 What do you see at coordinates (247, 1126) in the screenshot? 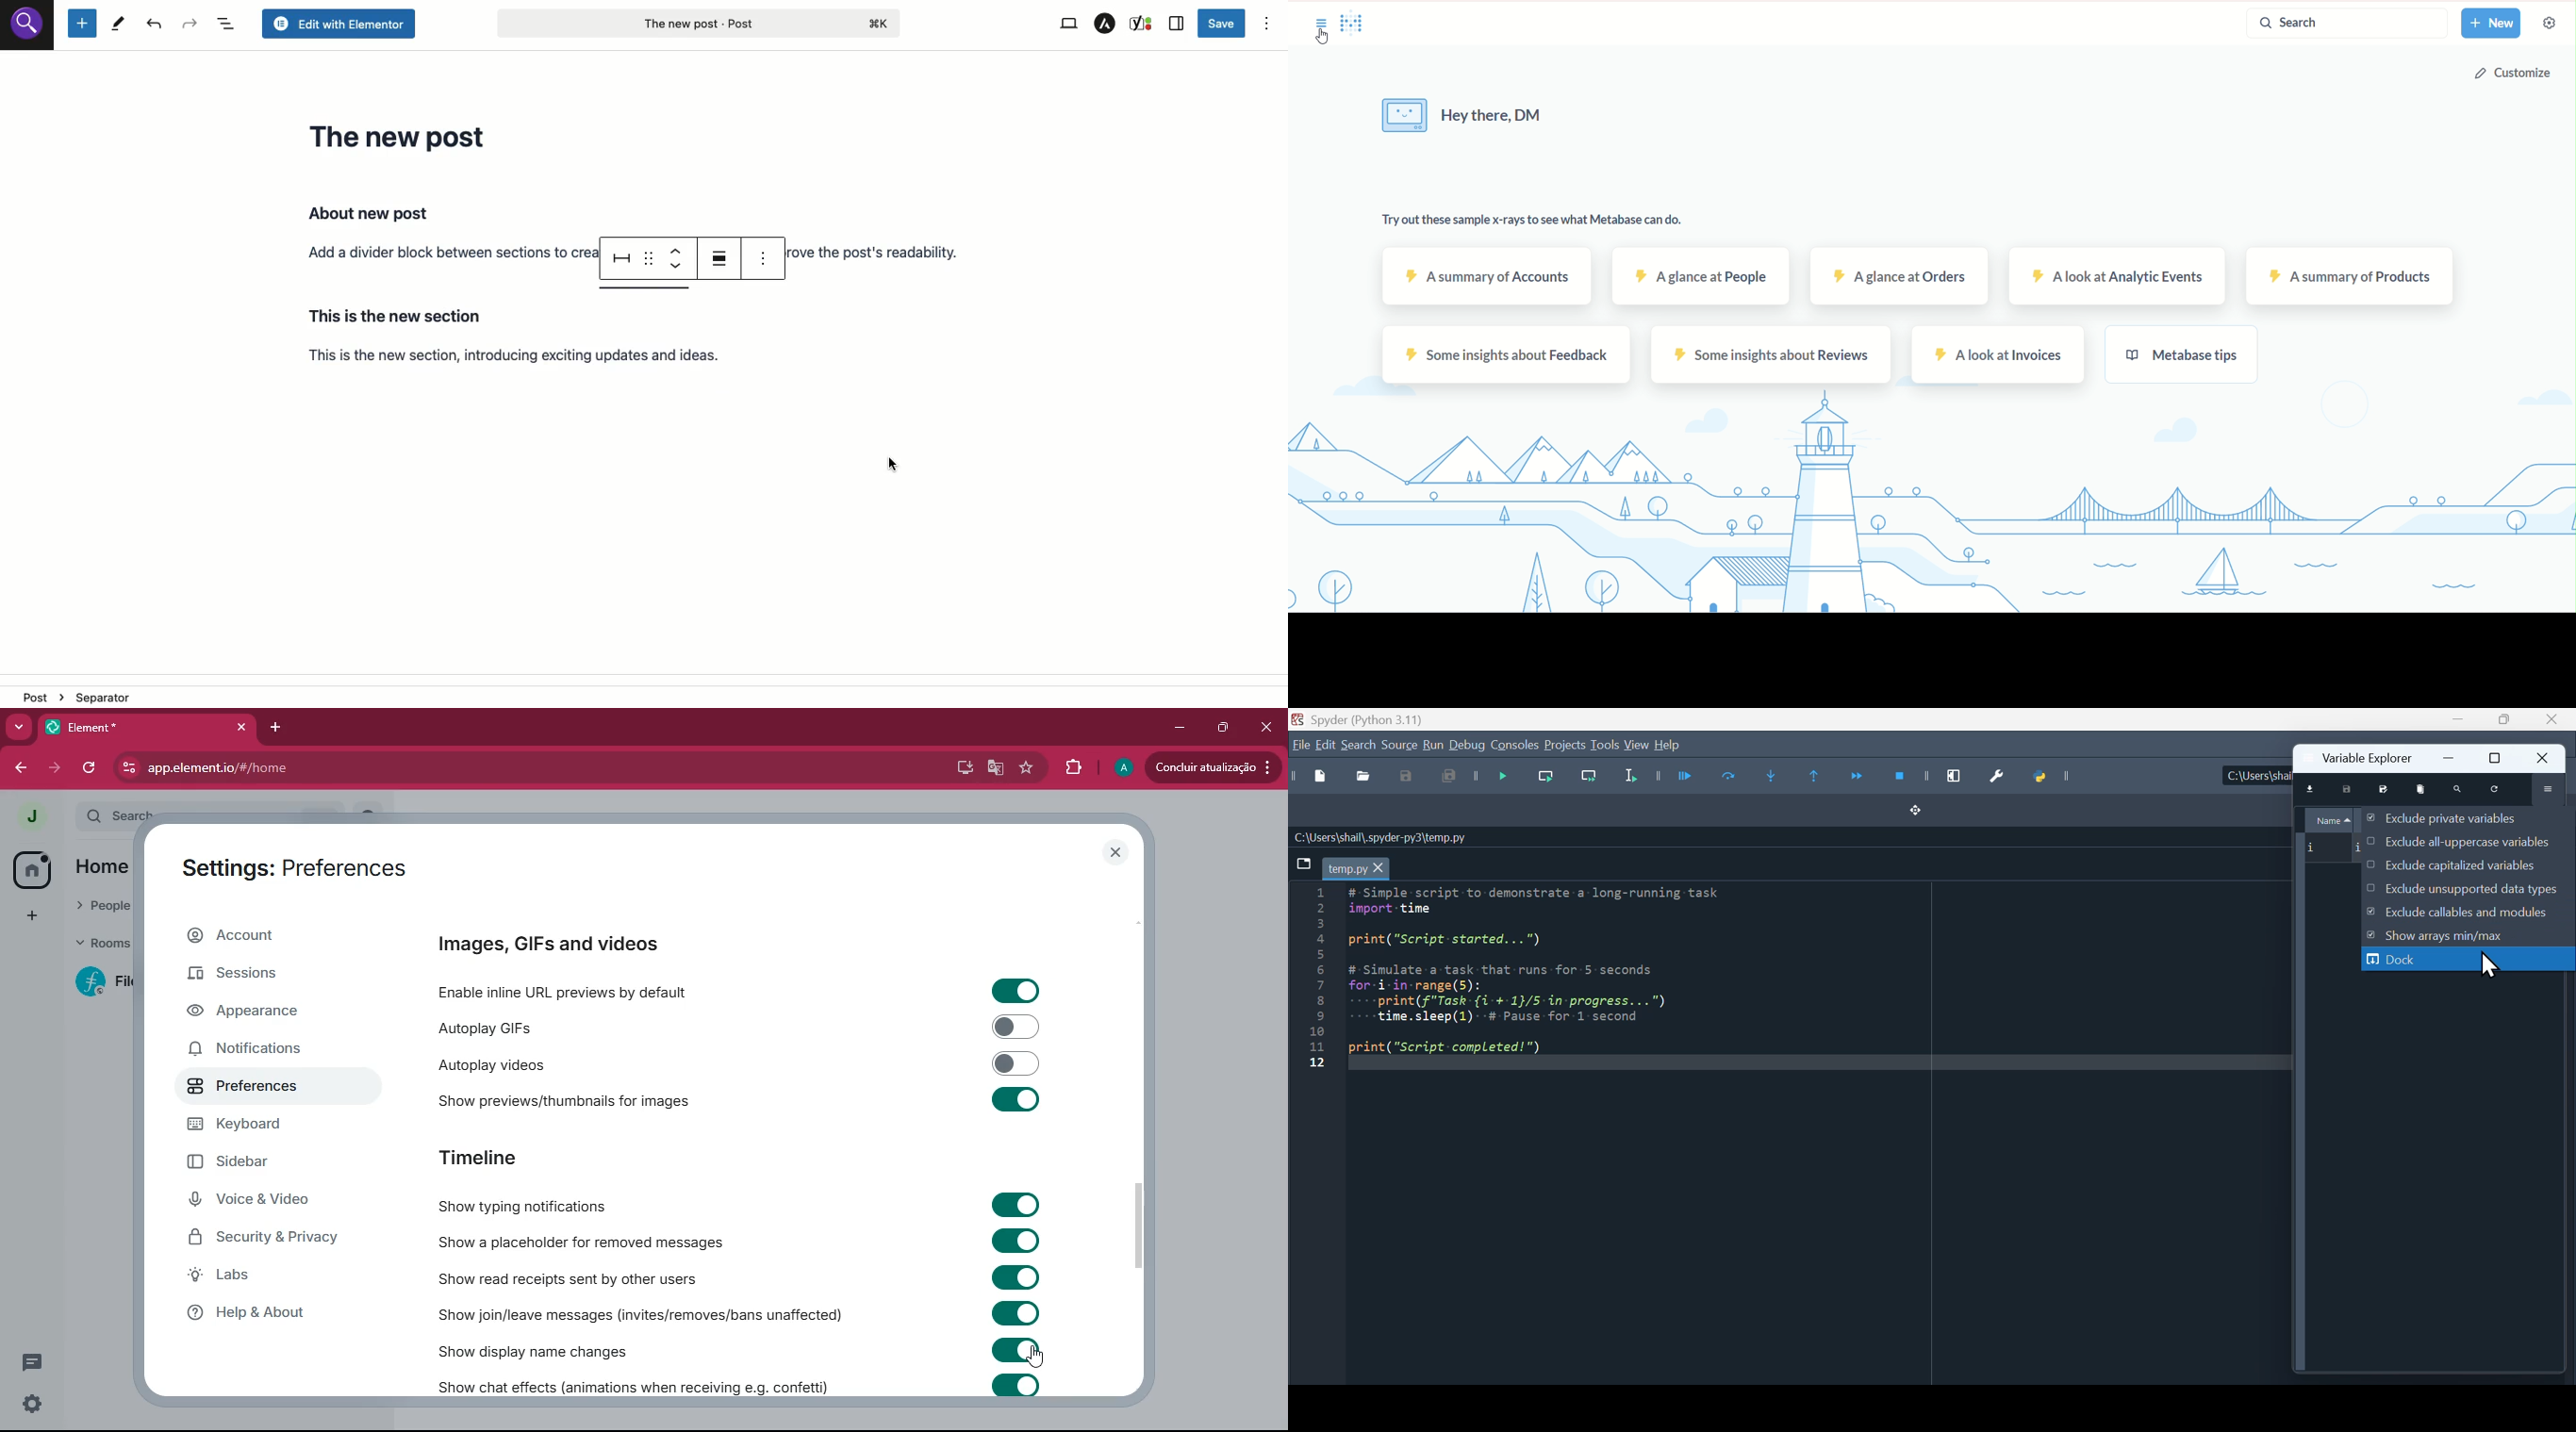
I see `keyboard` at bounding box center [247, 1126].